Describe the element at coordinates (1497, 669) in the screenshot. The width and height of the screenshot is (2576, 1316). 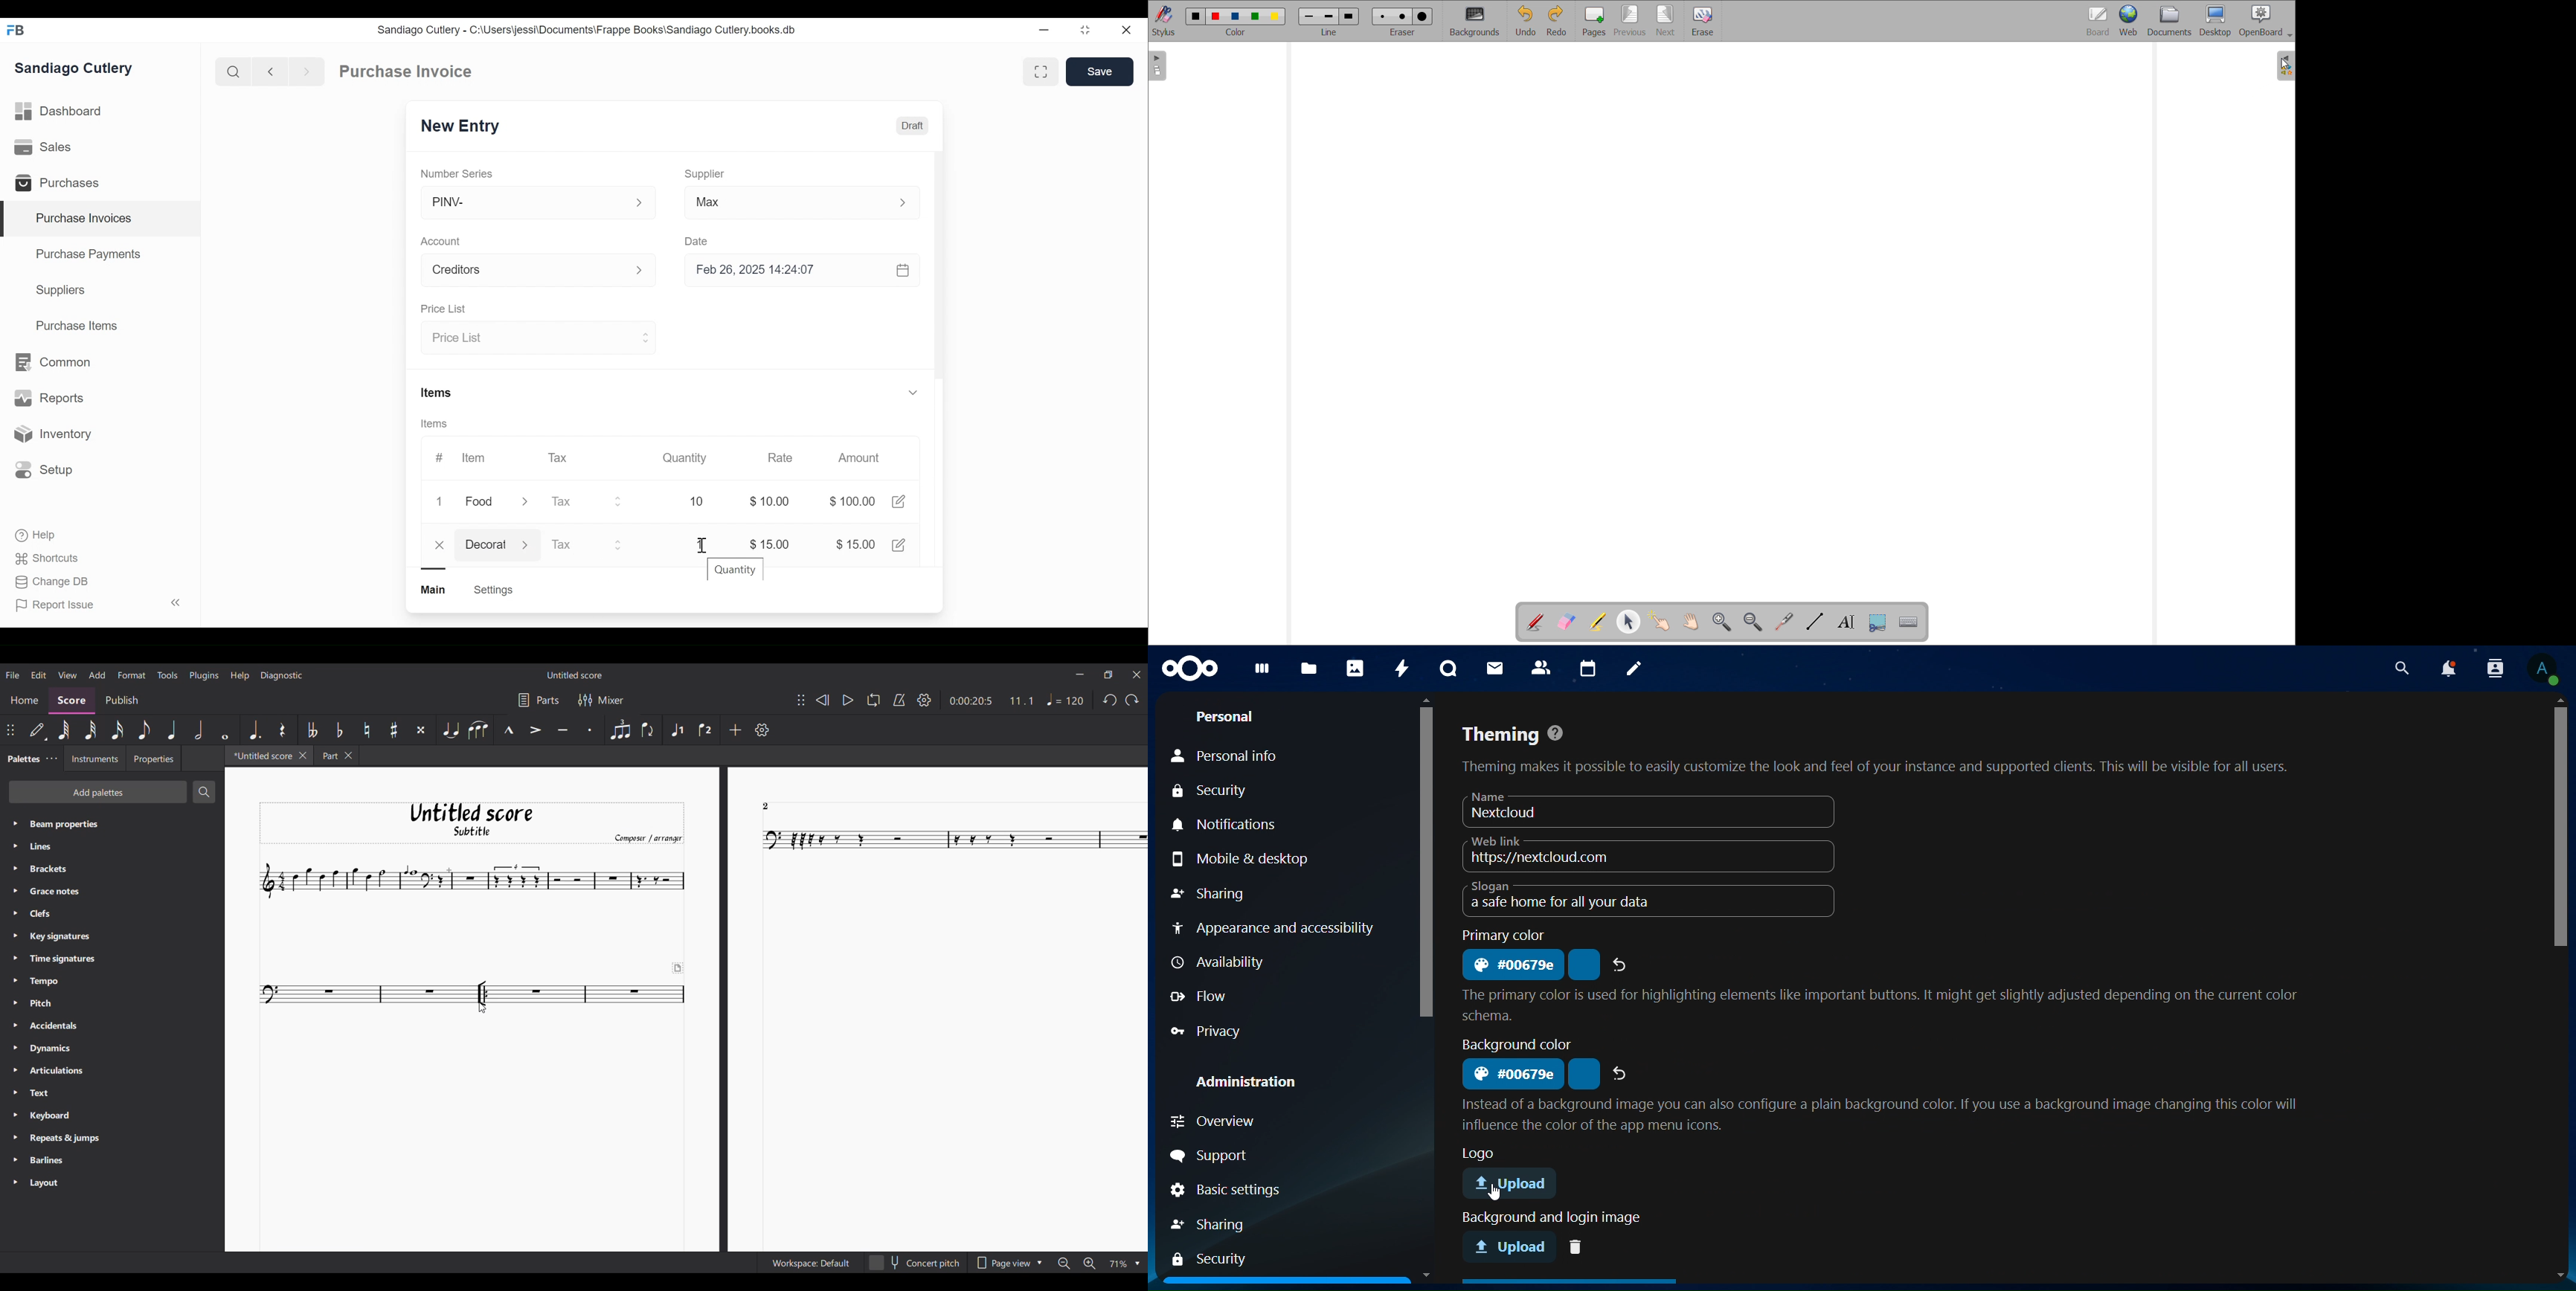
I see `mail` at that location.